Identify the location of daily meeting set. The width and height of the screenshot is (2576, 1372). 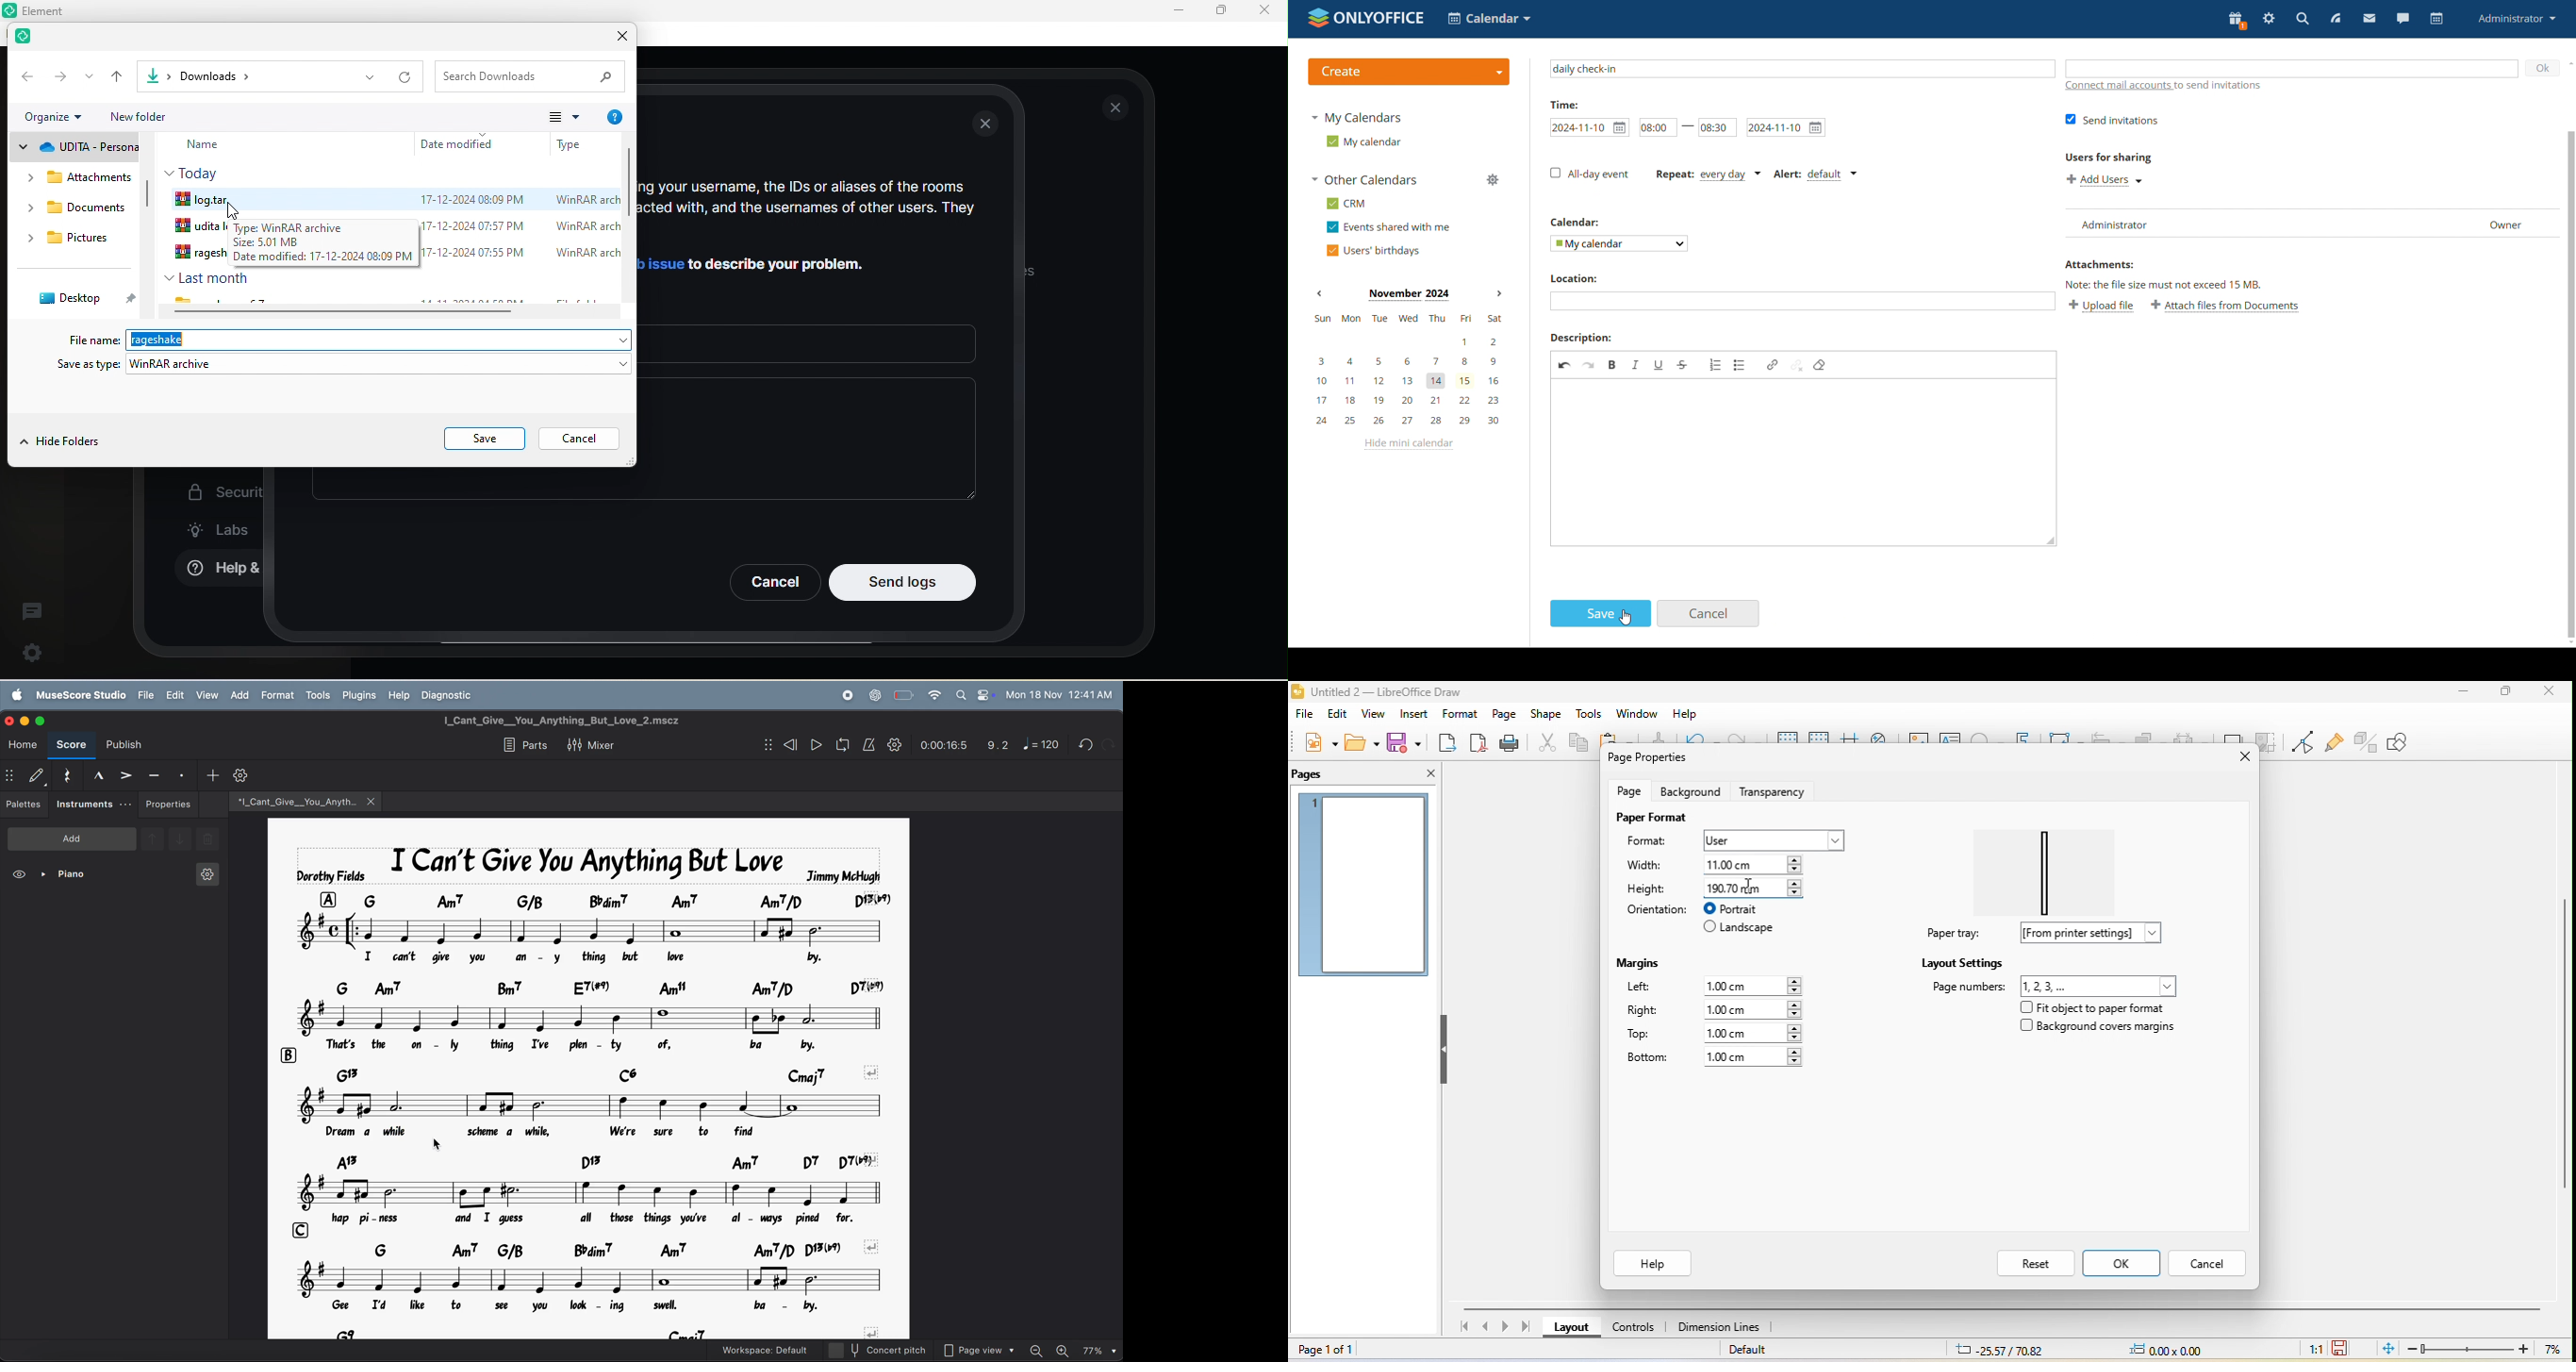
(1707, 175).